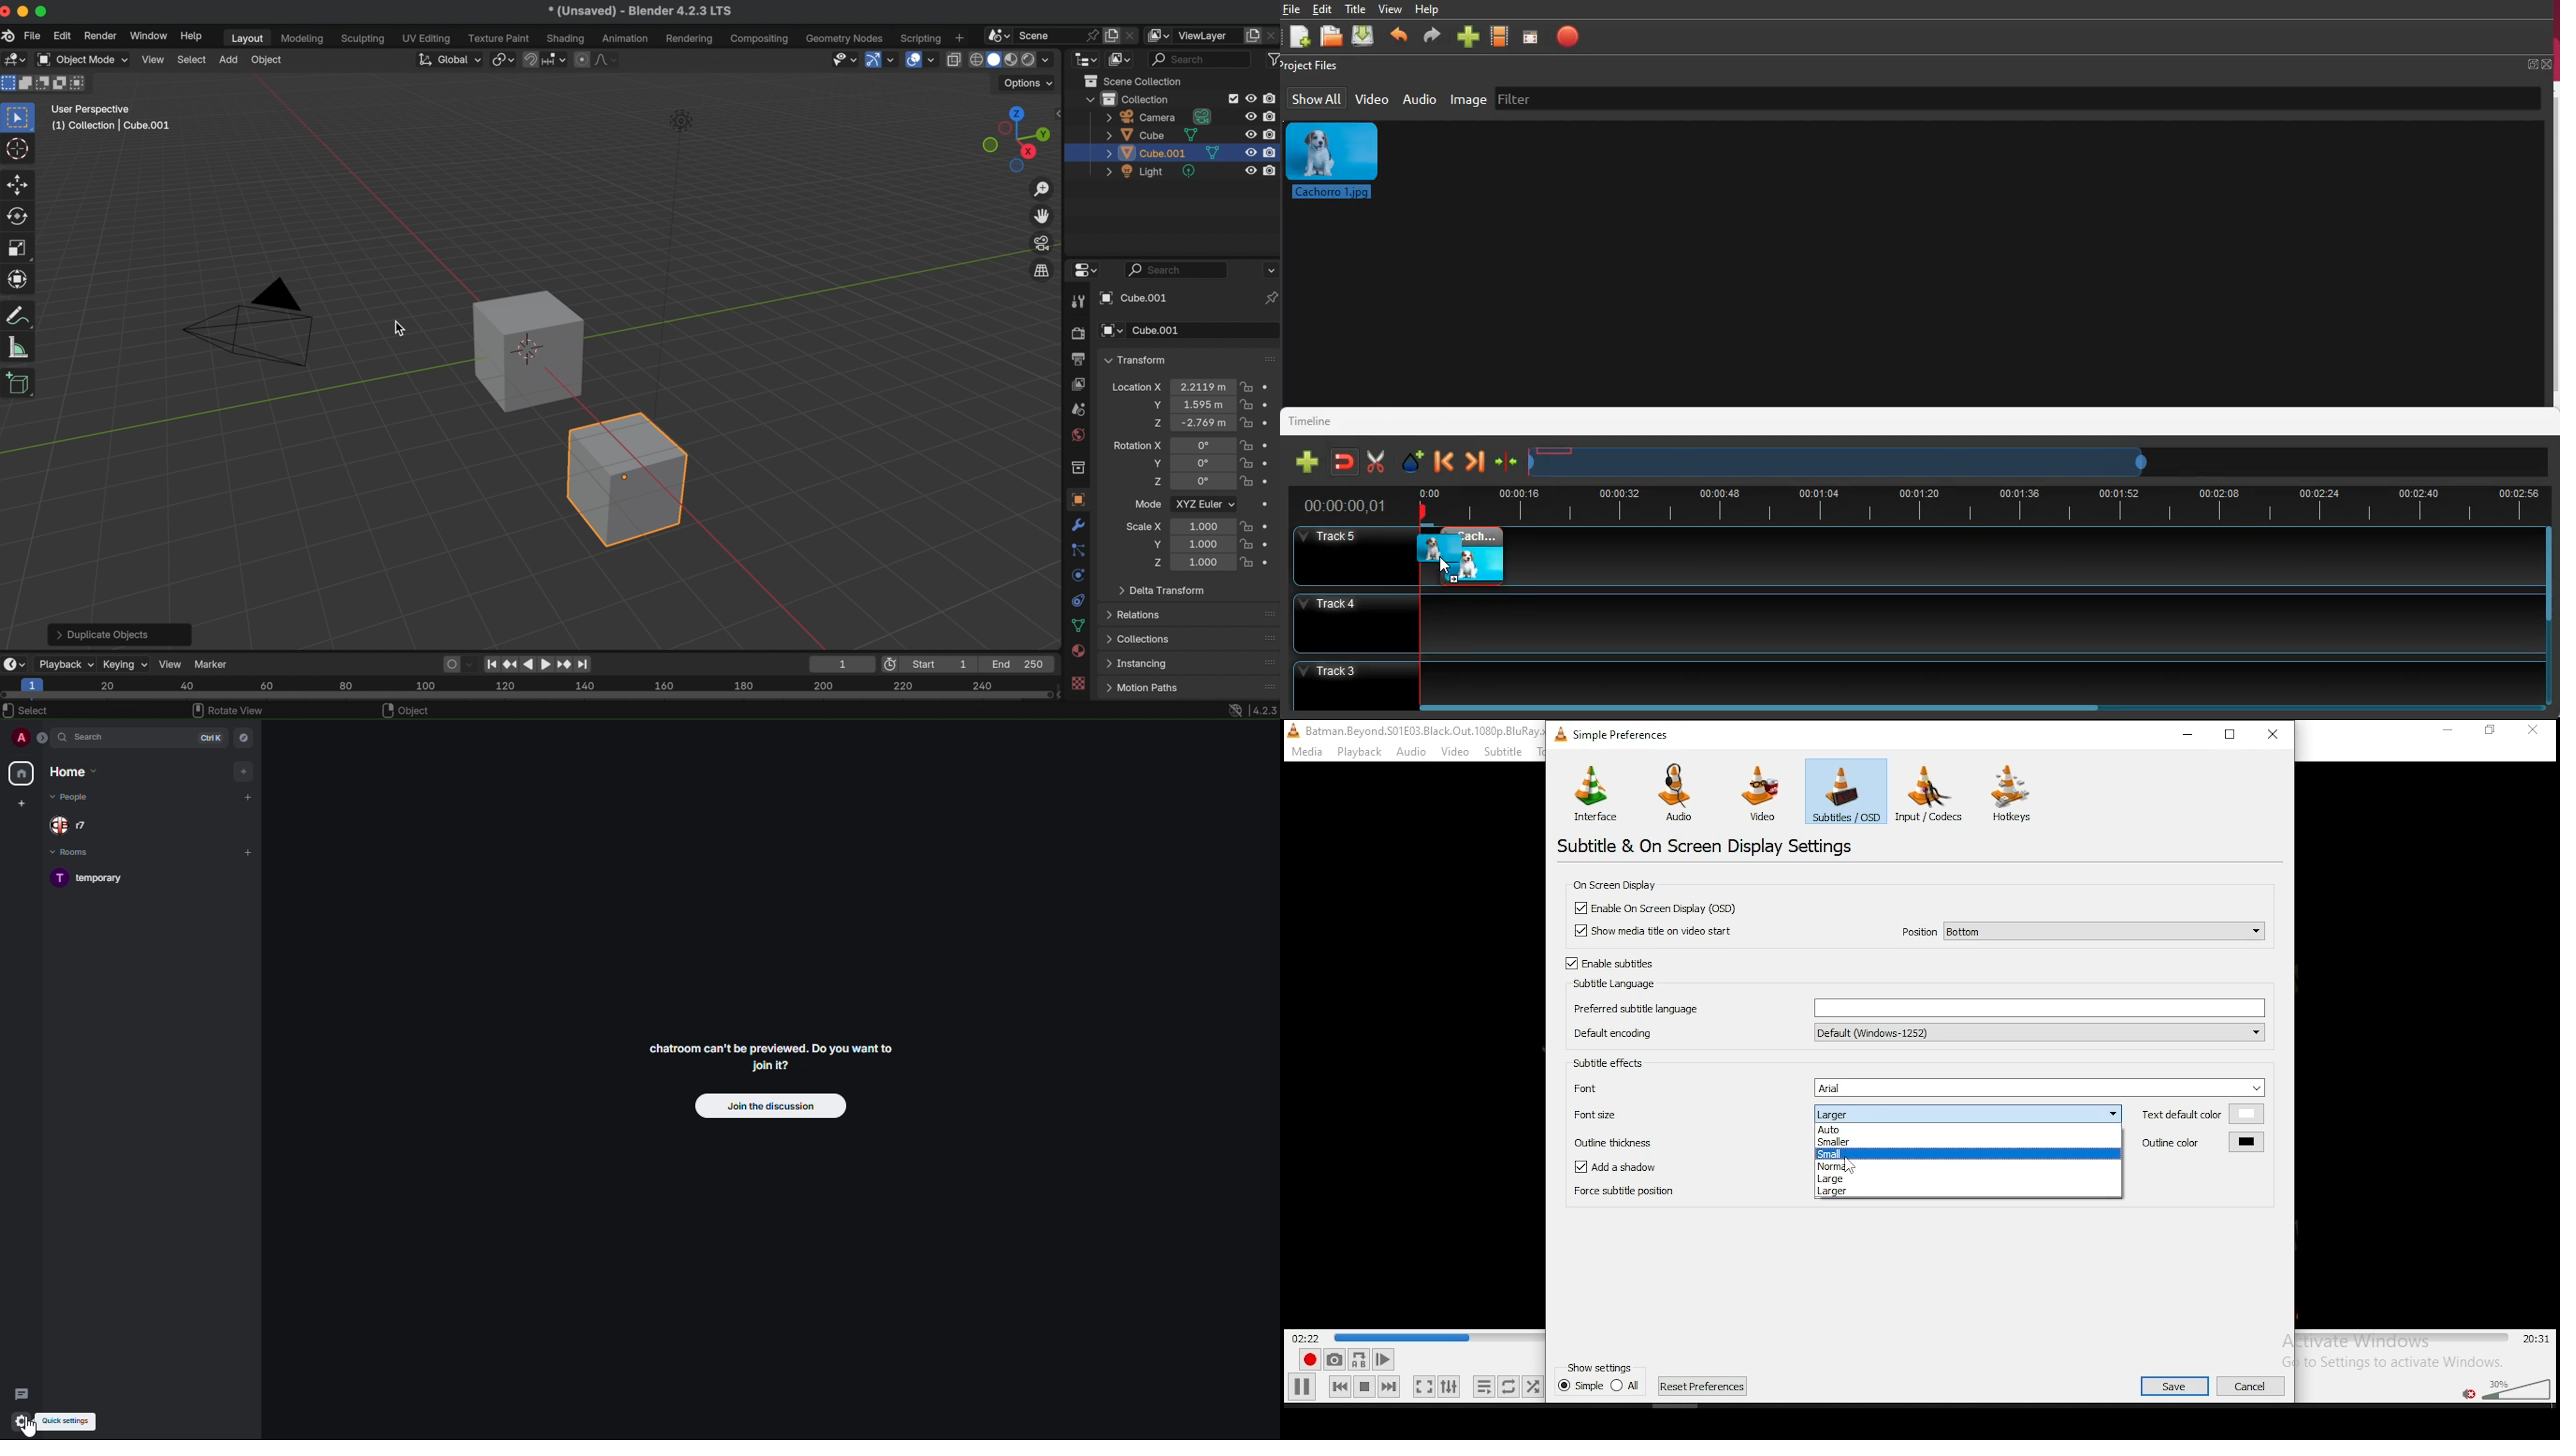 The image size is (2576, 1456). What do you see at coordinates (1077, 467) in the screenshot?
I see `collection` at bounding box center [1077, 467].